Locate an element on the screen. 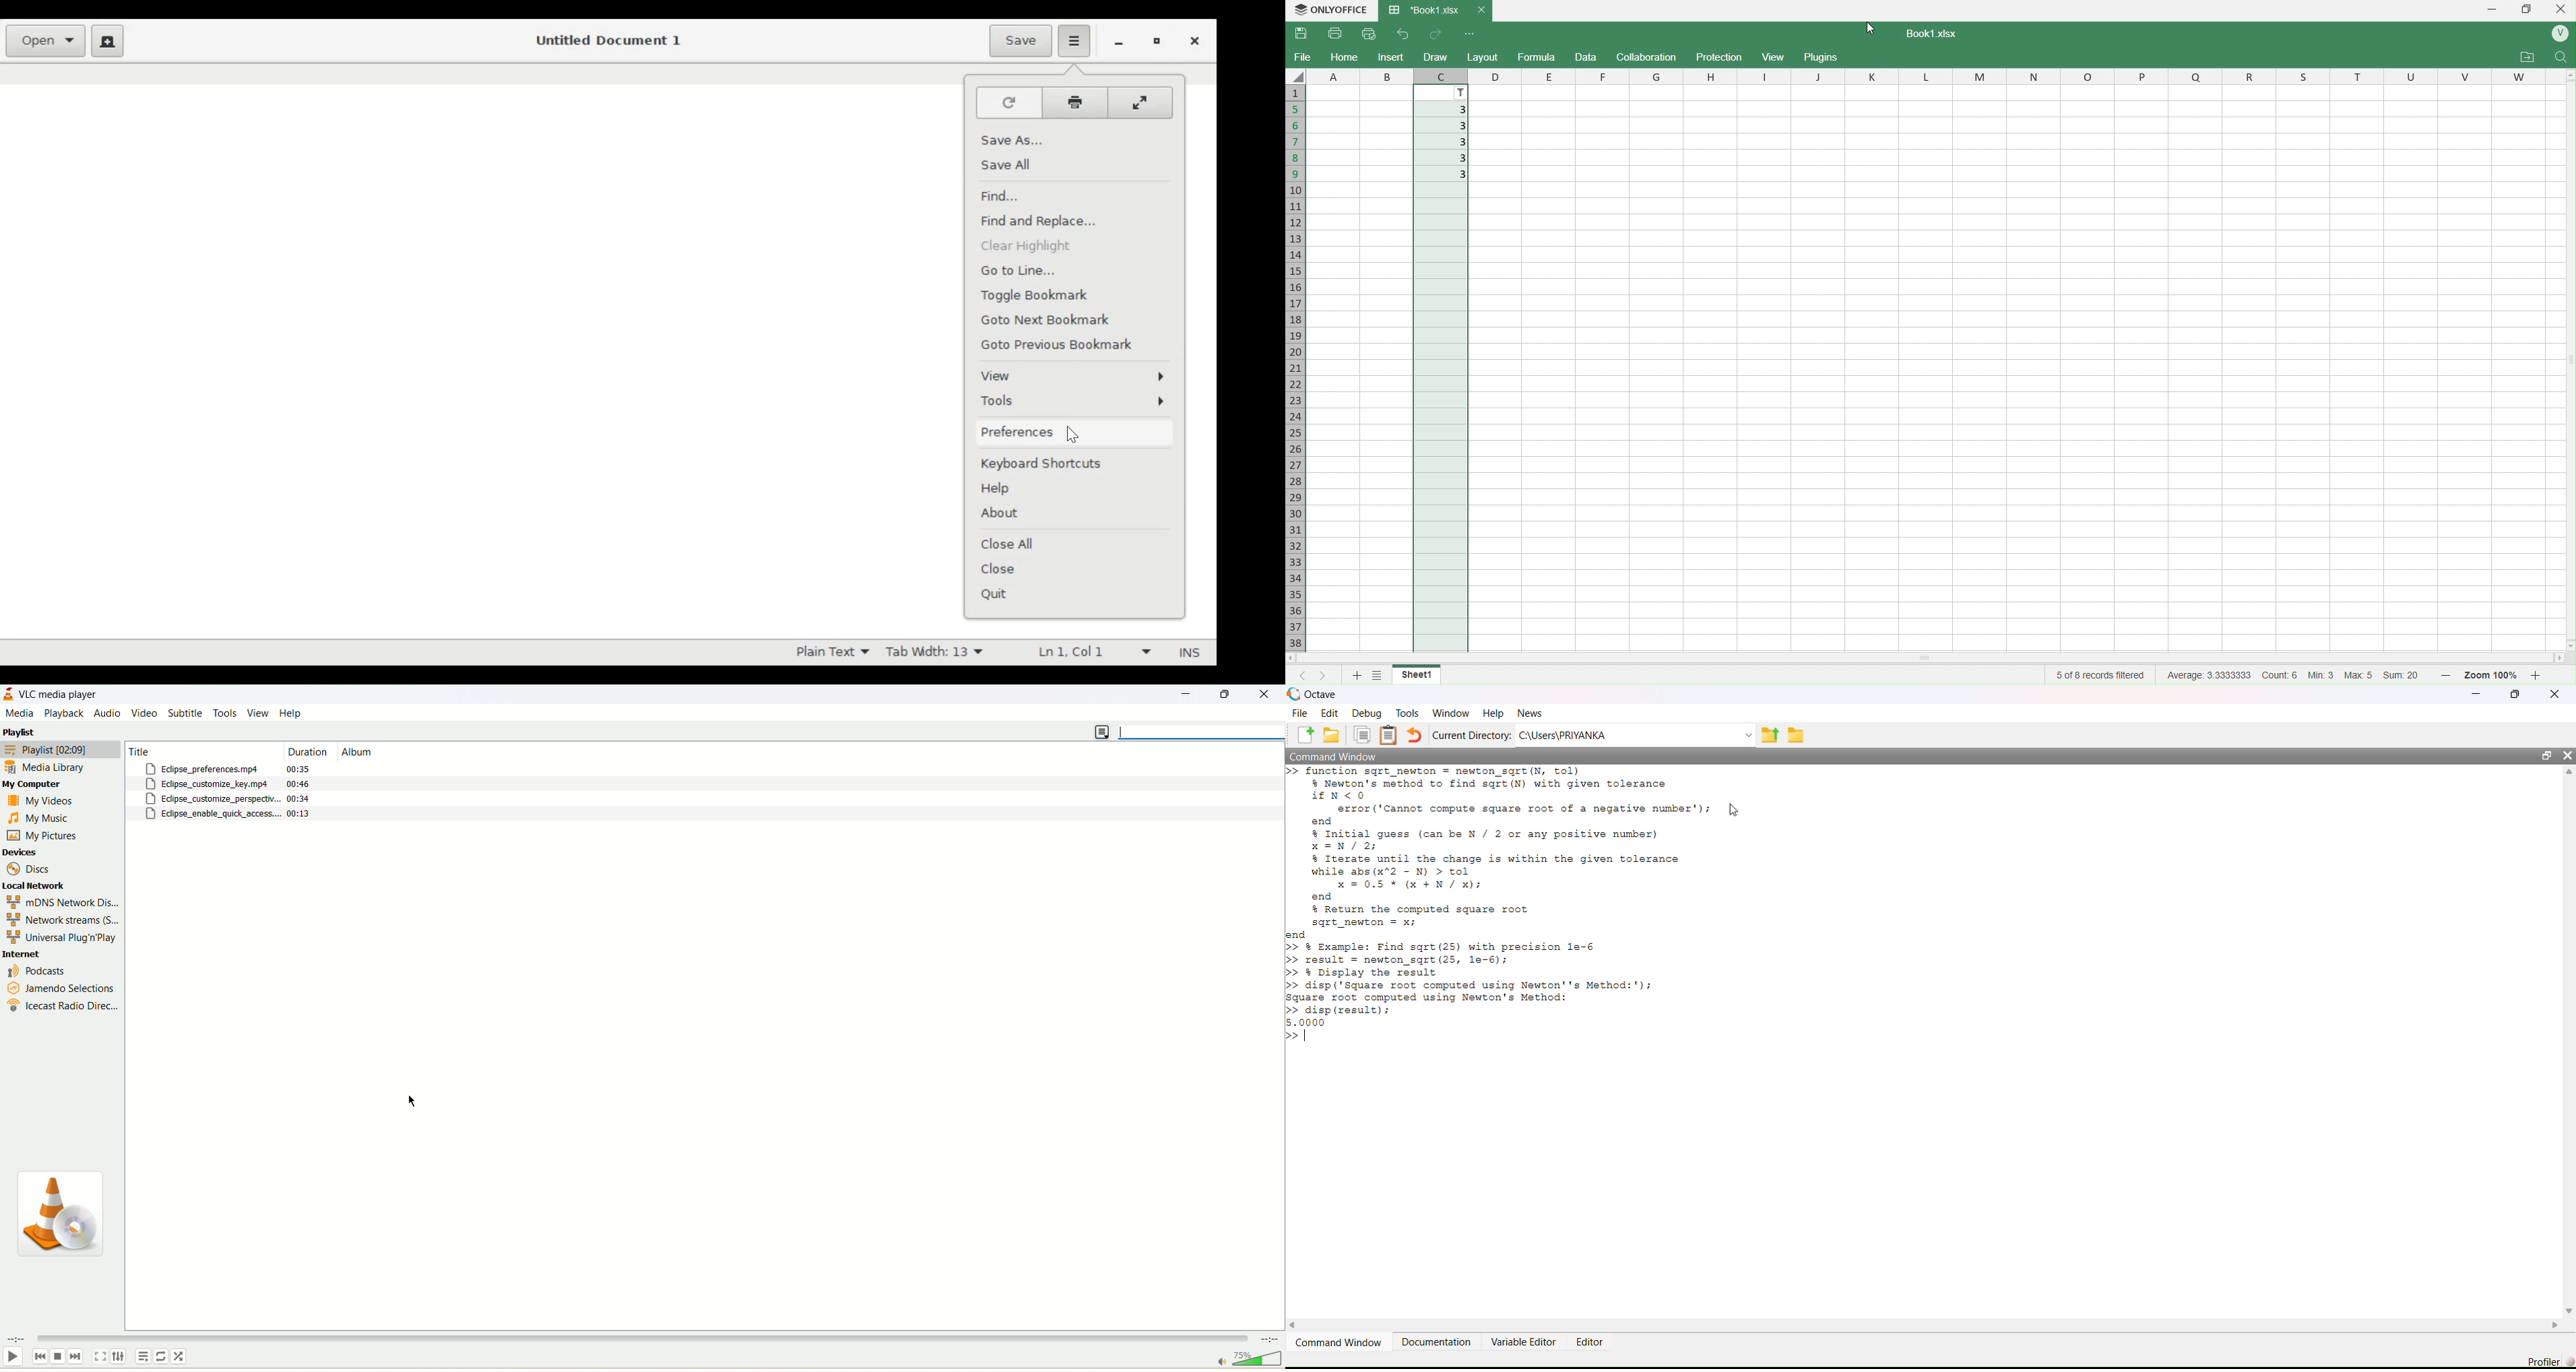  Create new document is located at coordinates (108, 41).